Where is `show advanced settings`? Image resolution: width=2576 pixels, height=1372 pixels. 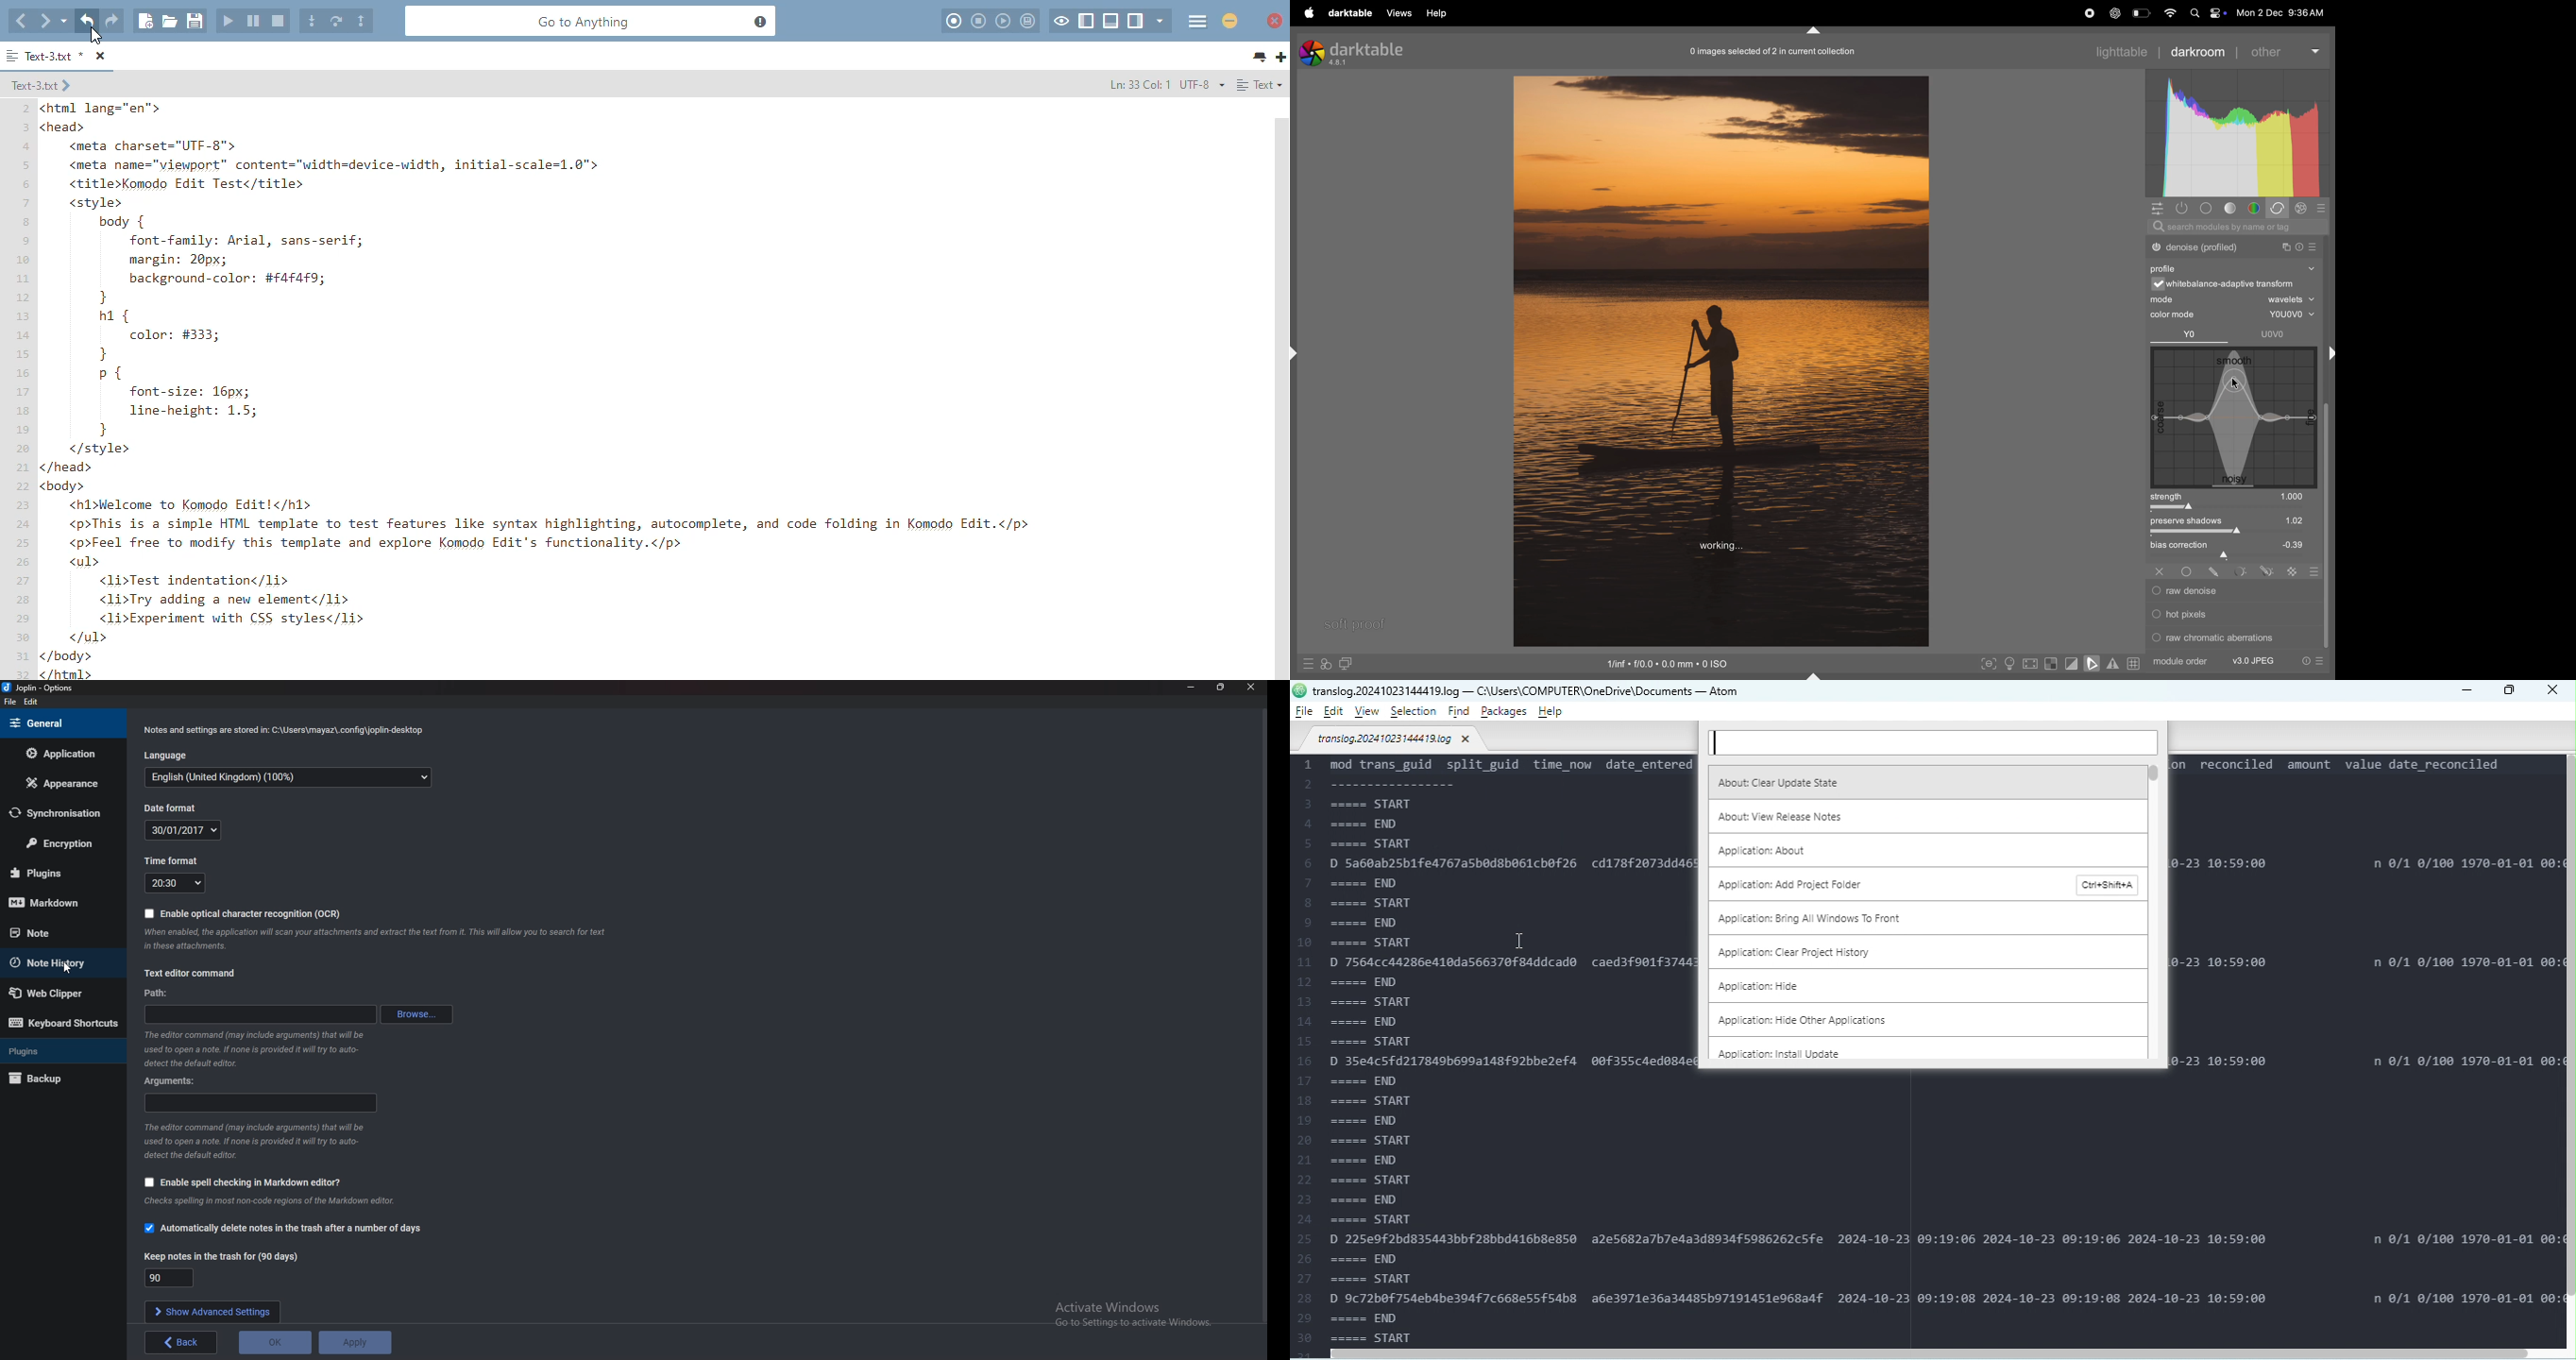
show advanced settings is located at coordinates (211, 1311).